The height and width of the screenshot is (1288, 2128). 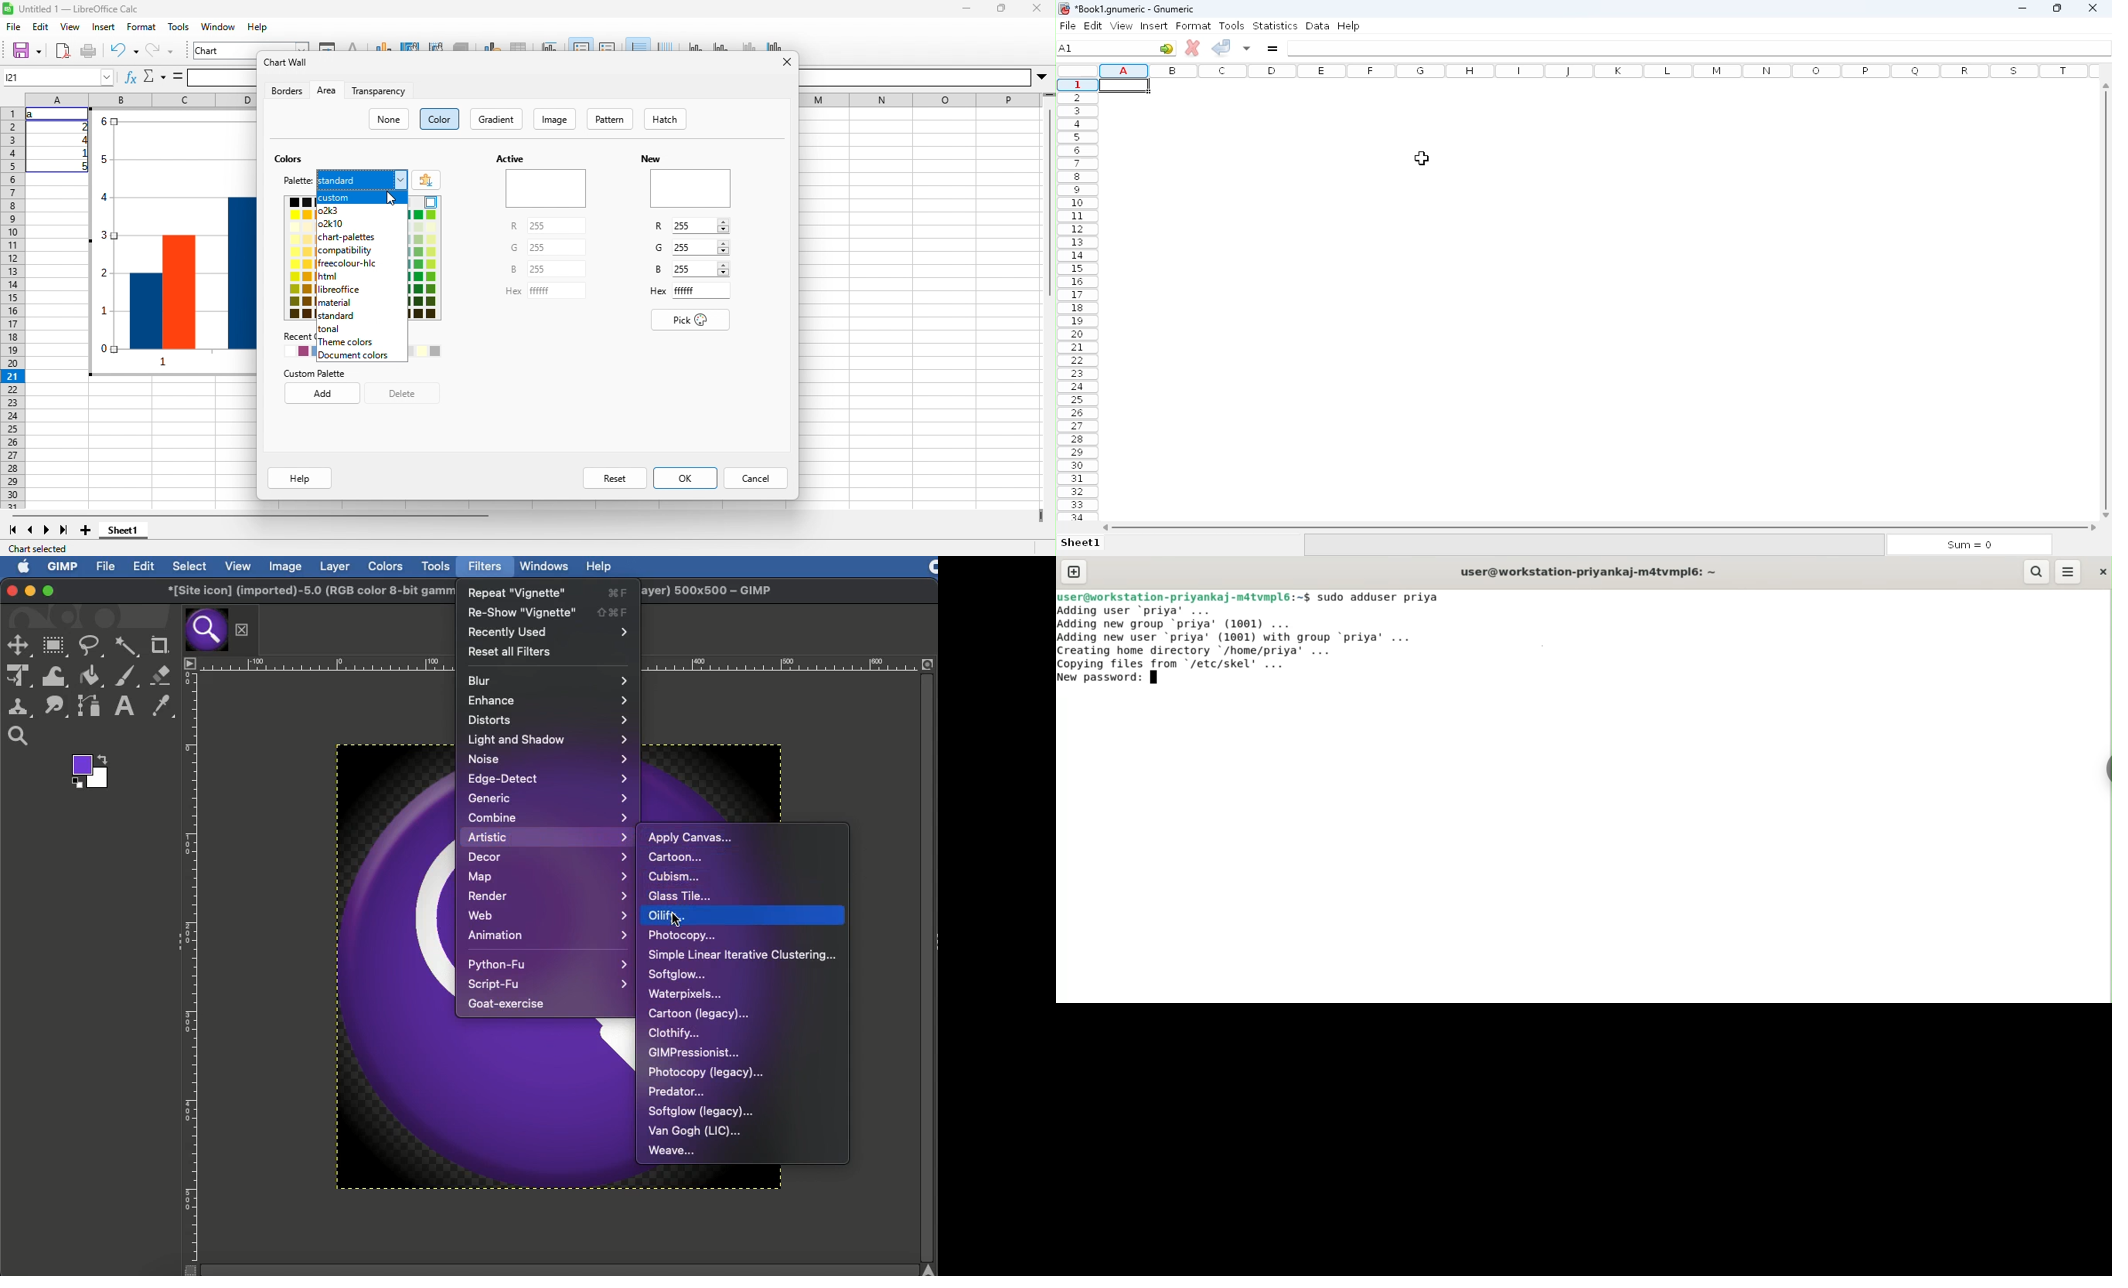 I want to click on Input B value, so click(x=694, y=269).